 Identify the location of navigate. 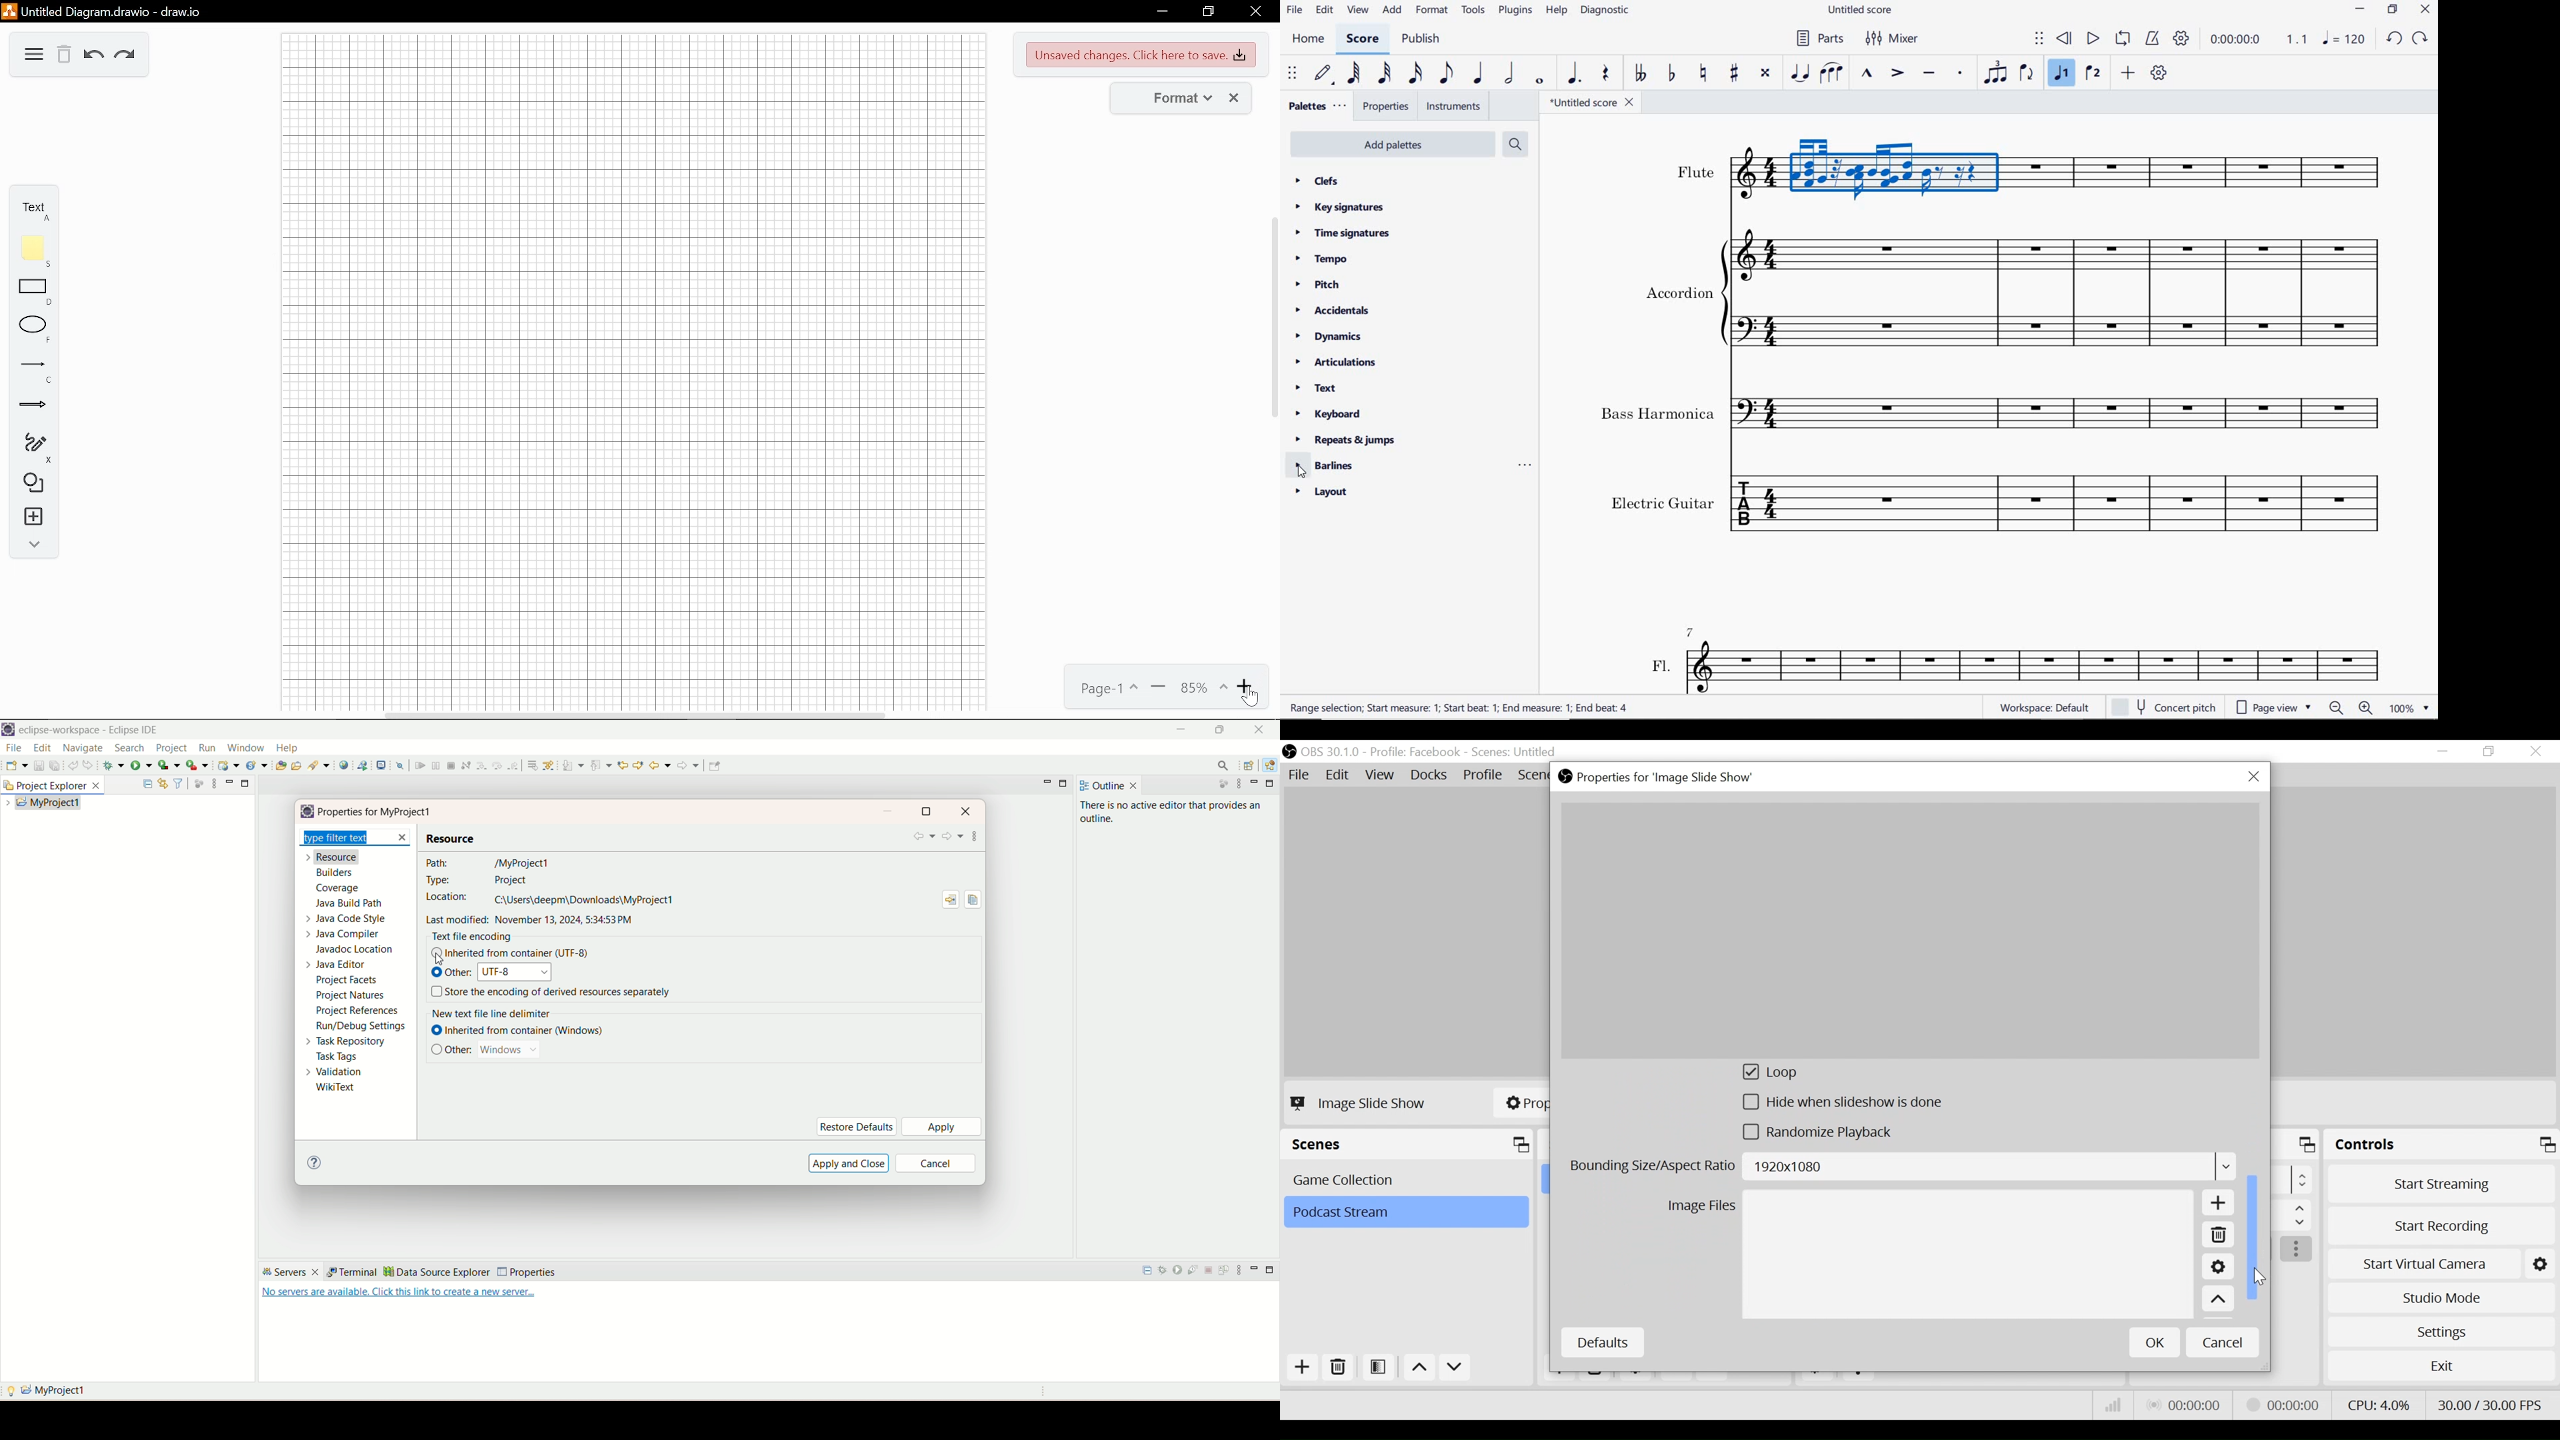
(83, 749).